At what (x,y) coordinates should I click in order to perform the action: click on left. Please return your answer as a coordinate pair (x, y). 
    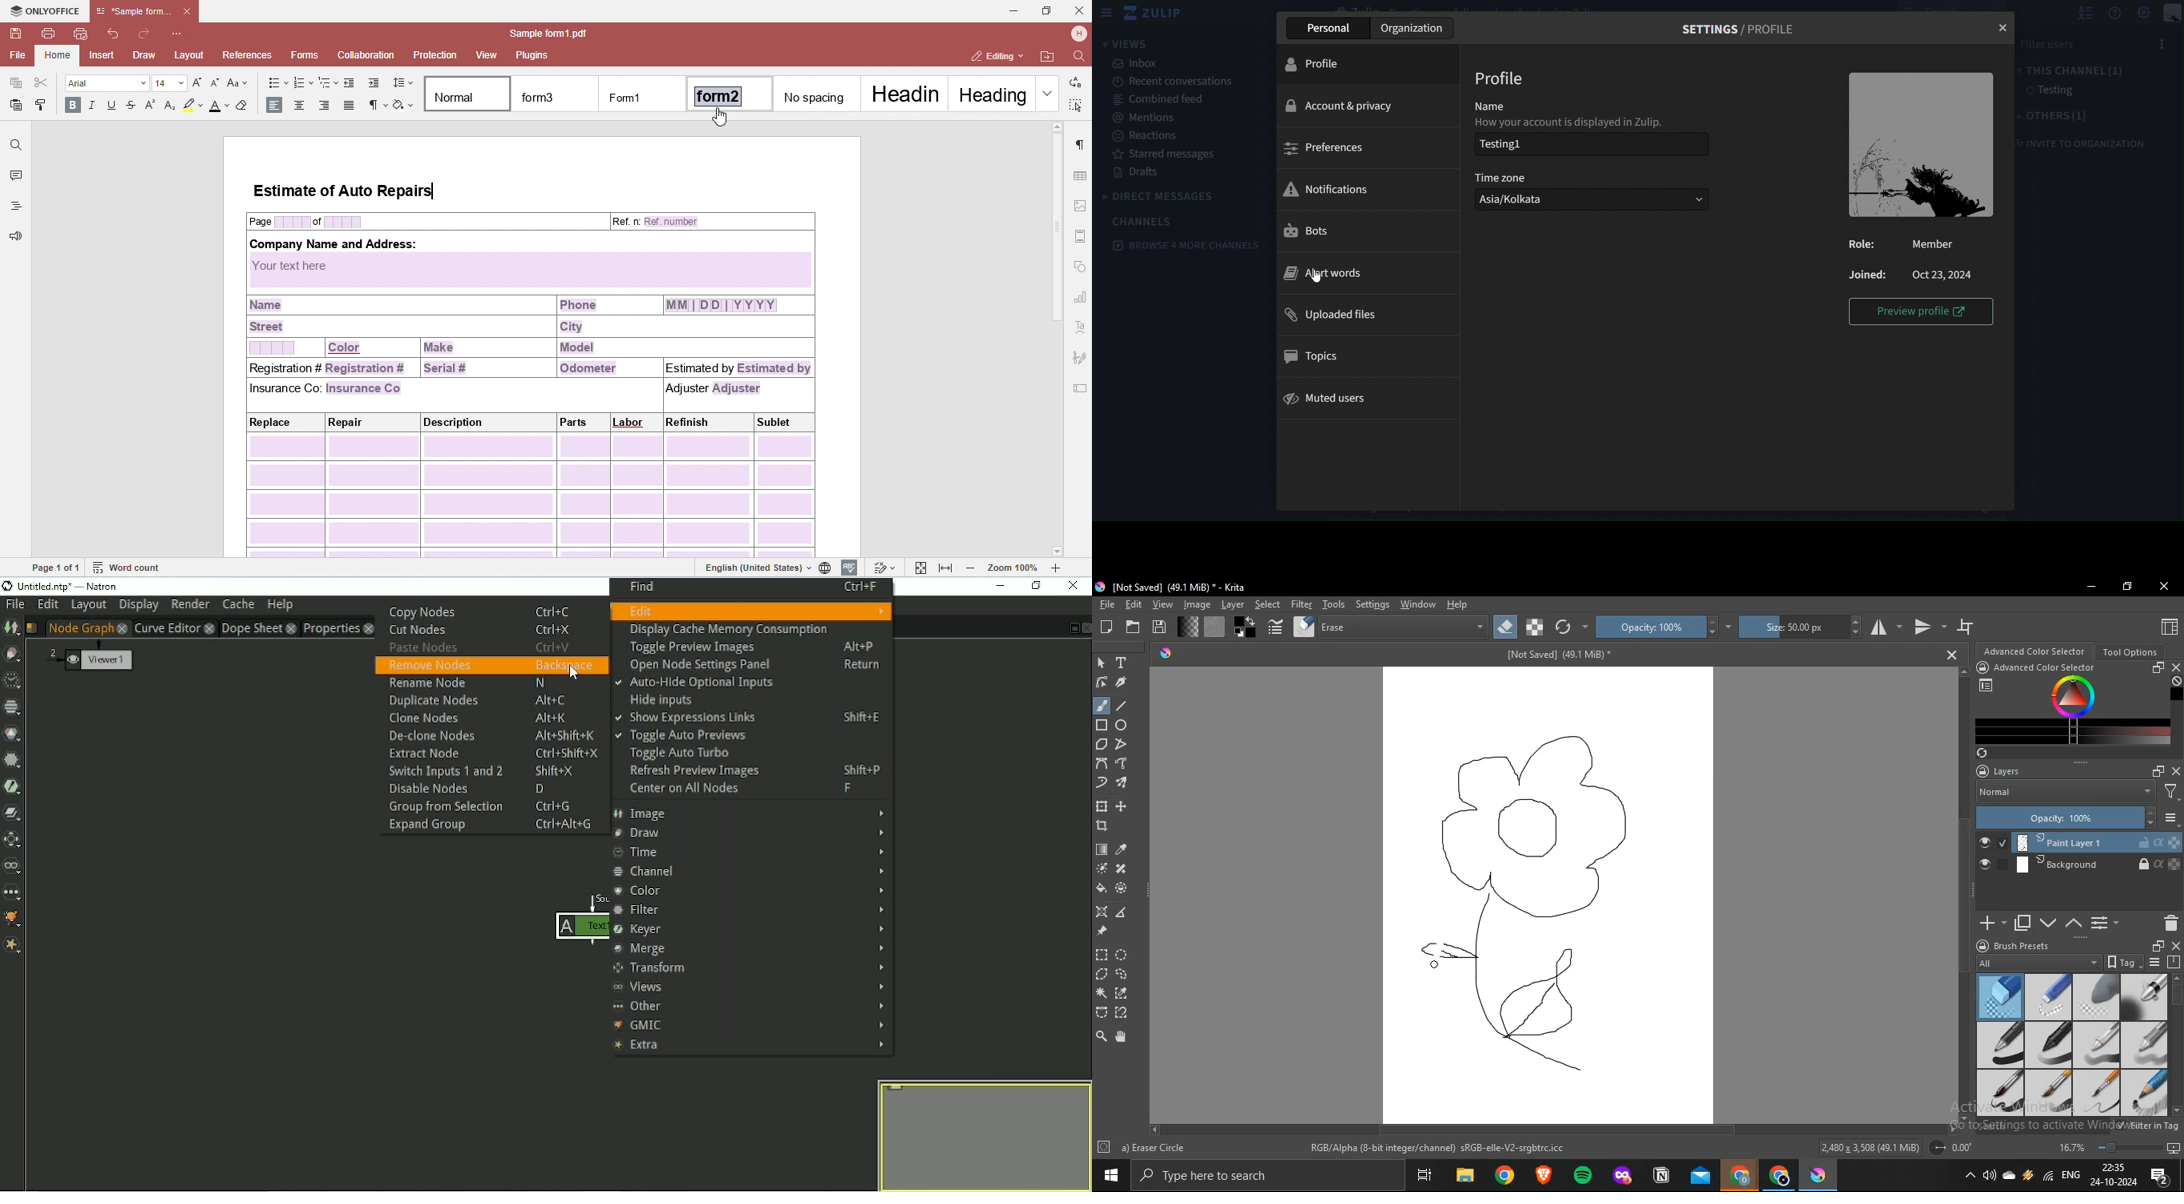
    Looking at the image, I should click on (1154, 1130).